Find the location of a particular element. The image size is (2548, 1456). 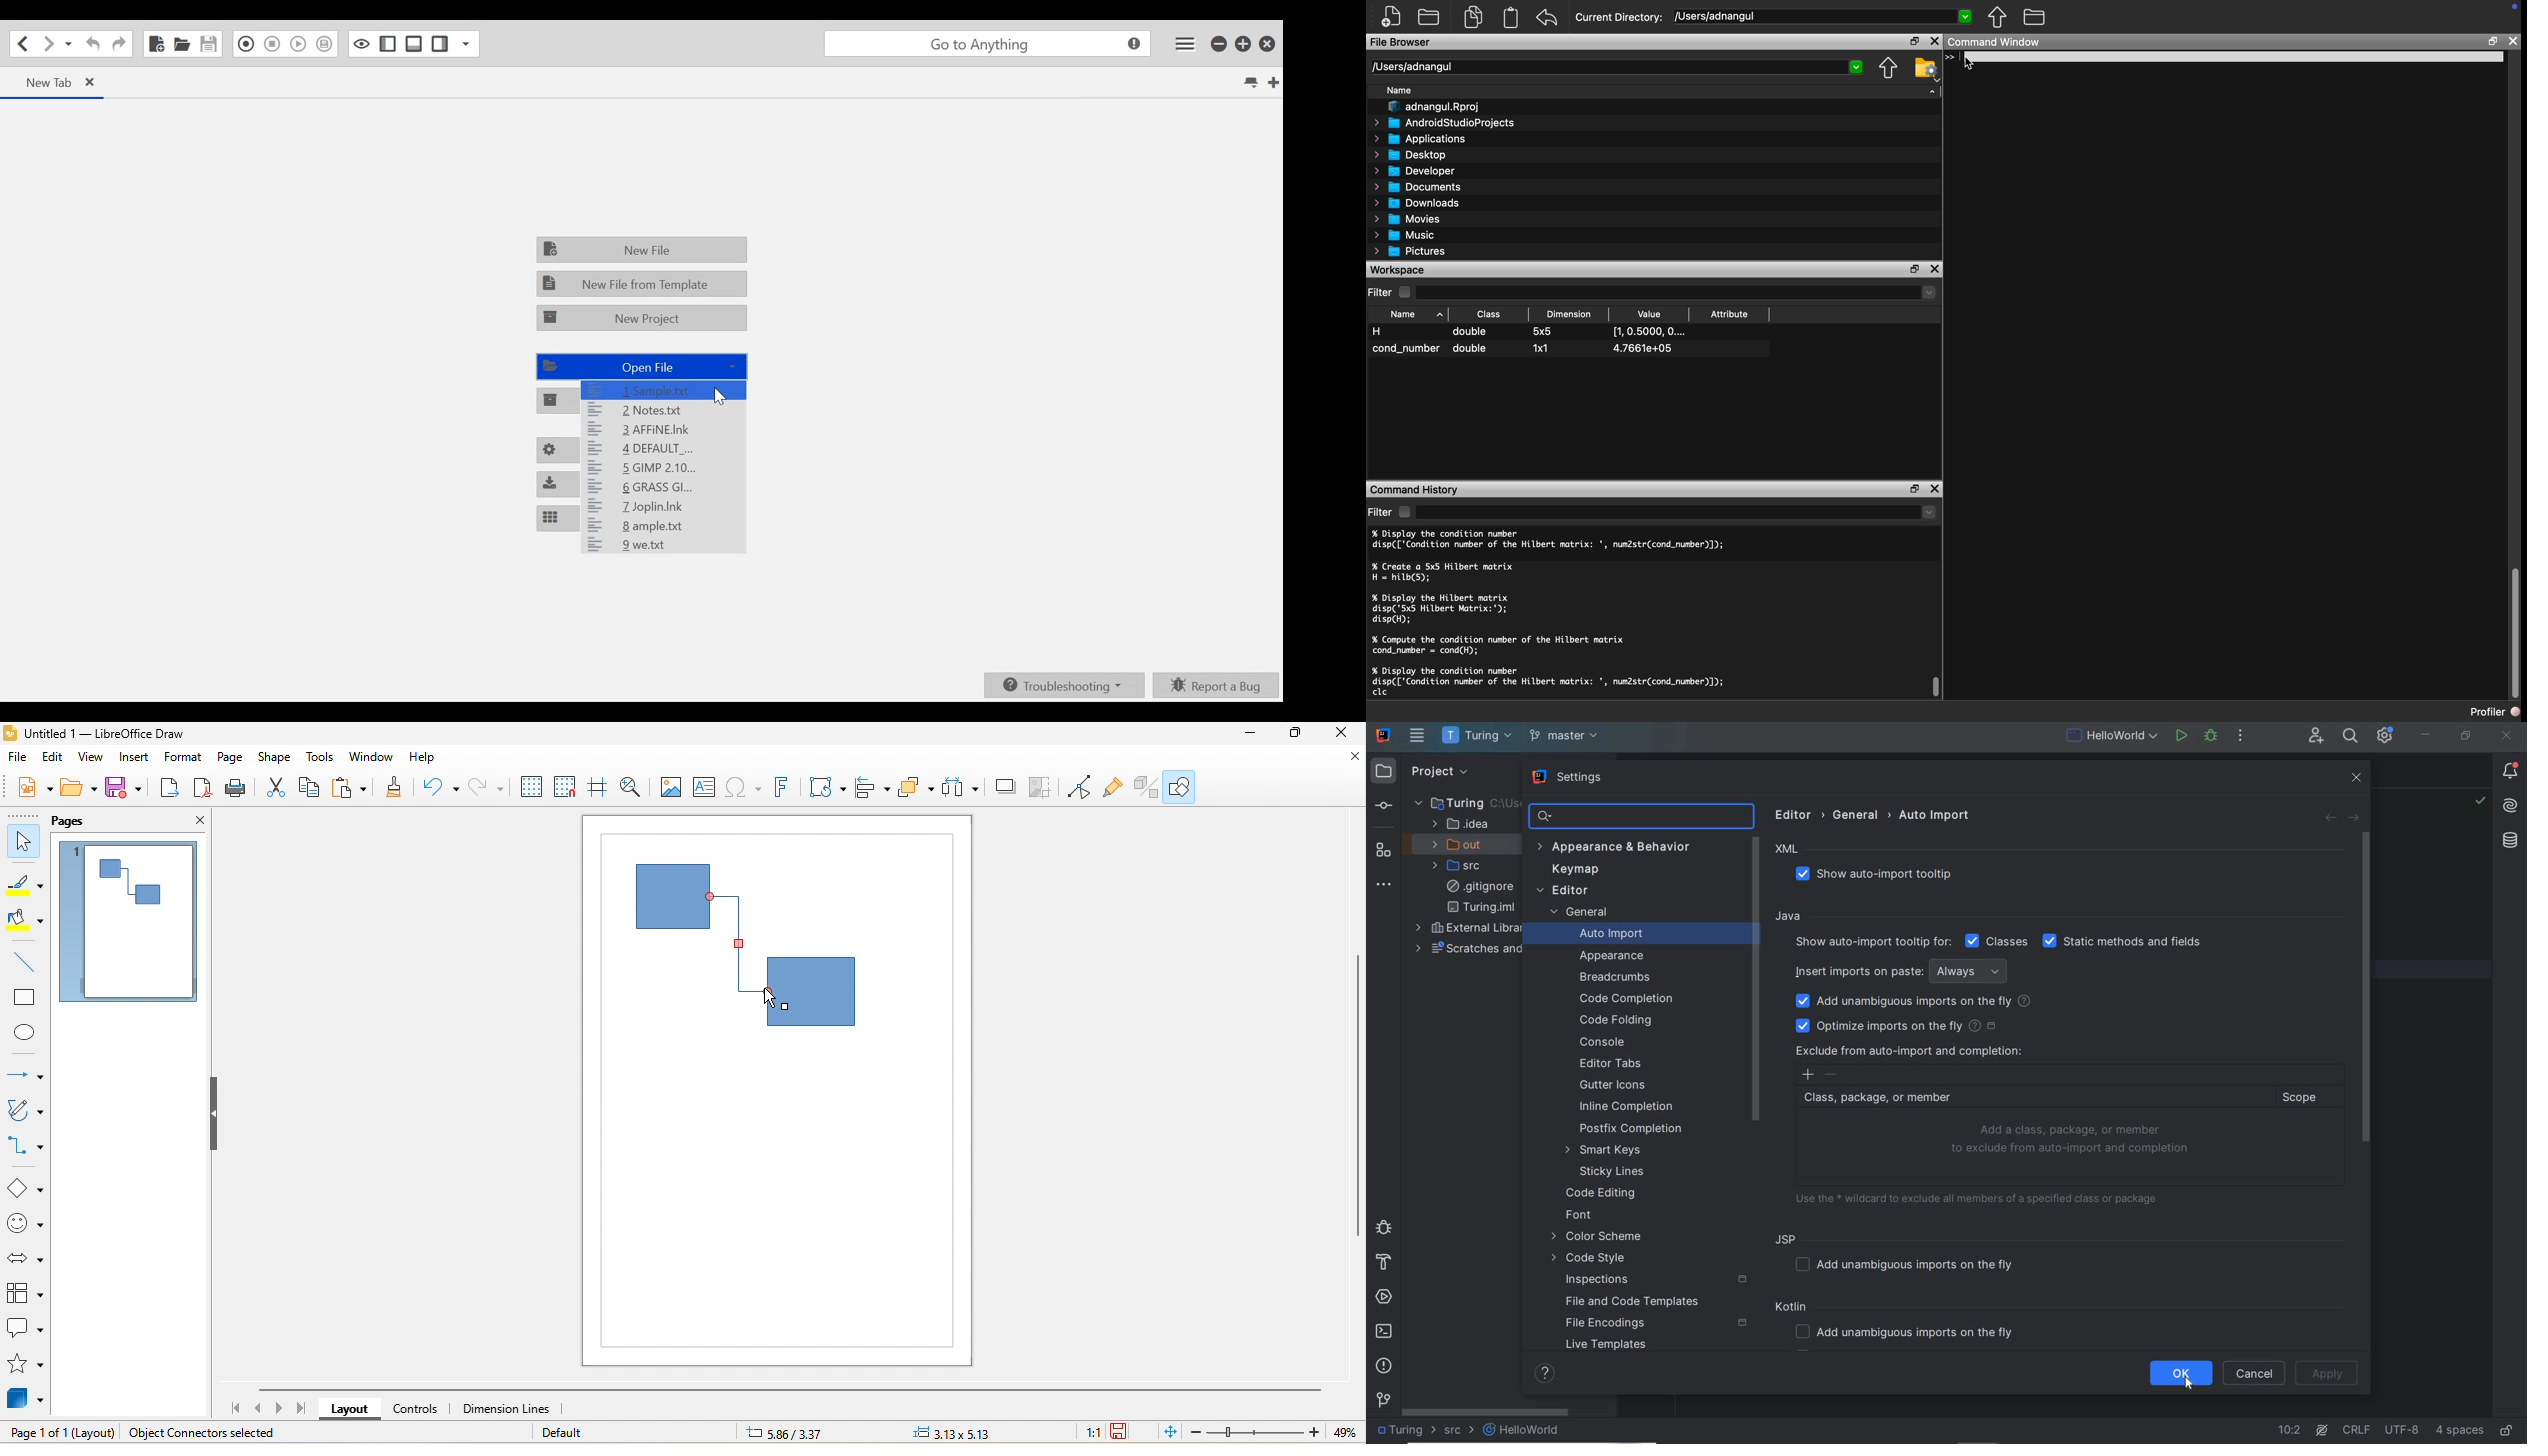

scroll to last page is located at coordinates (302, 1410).